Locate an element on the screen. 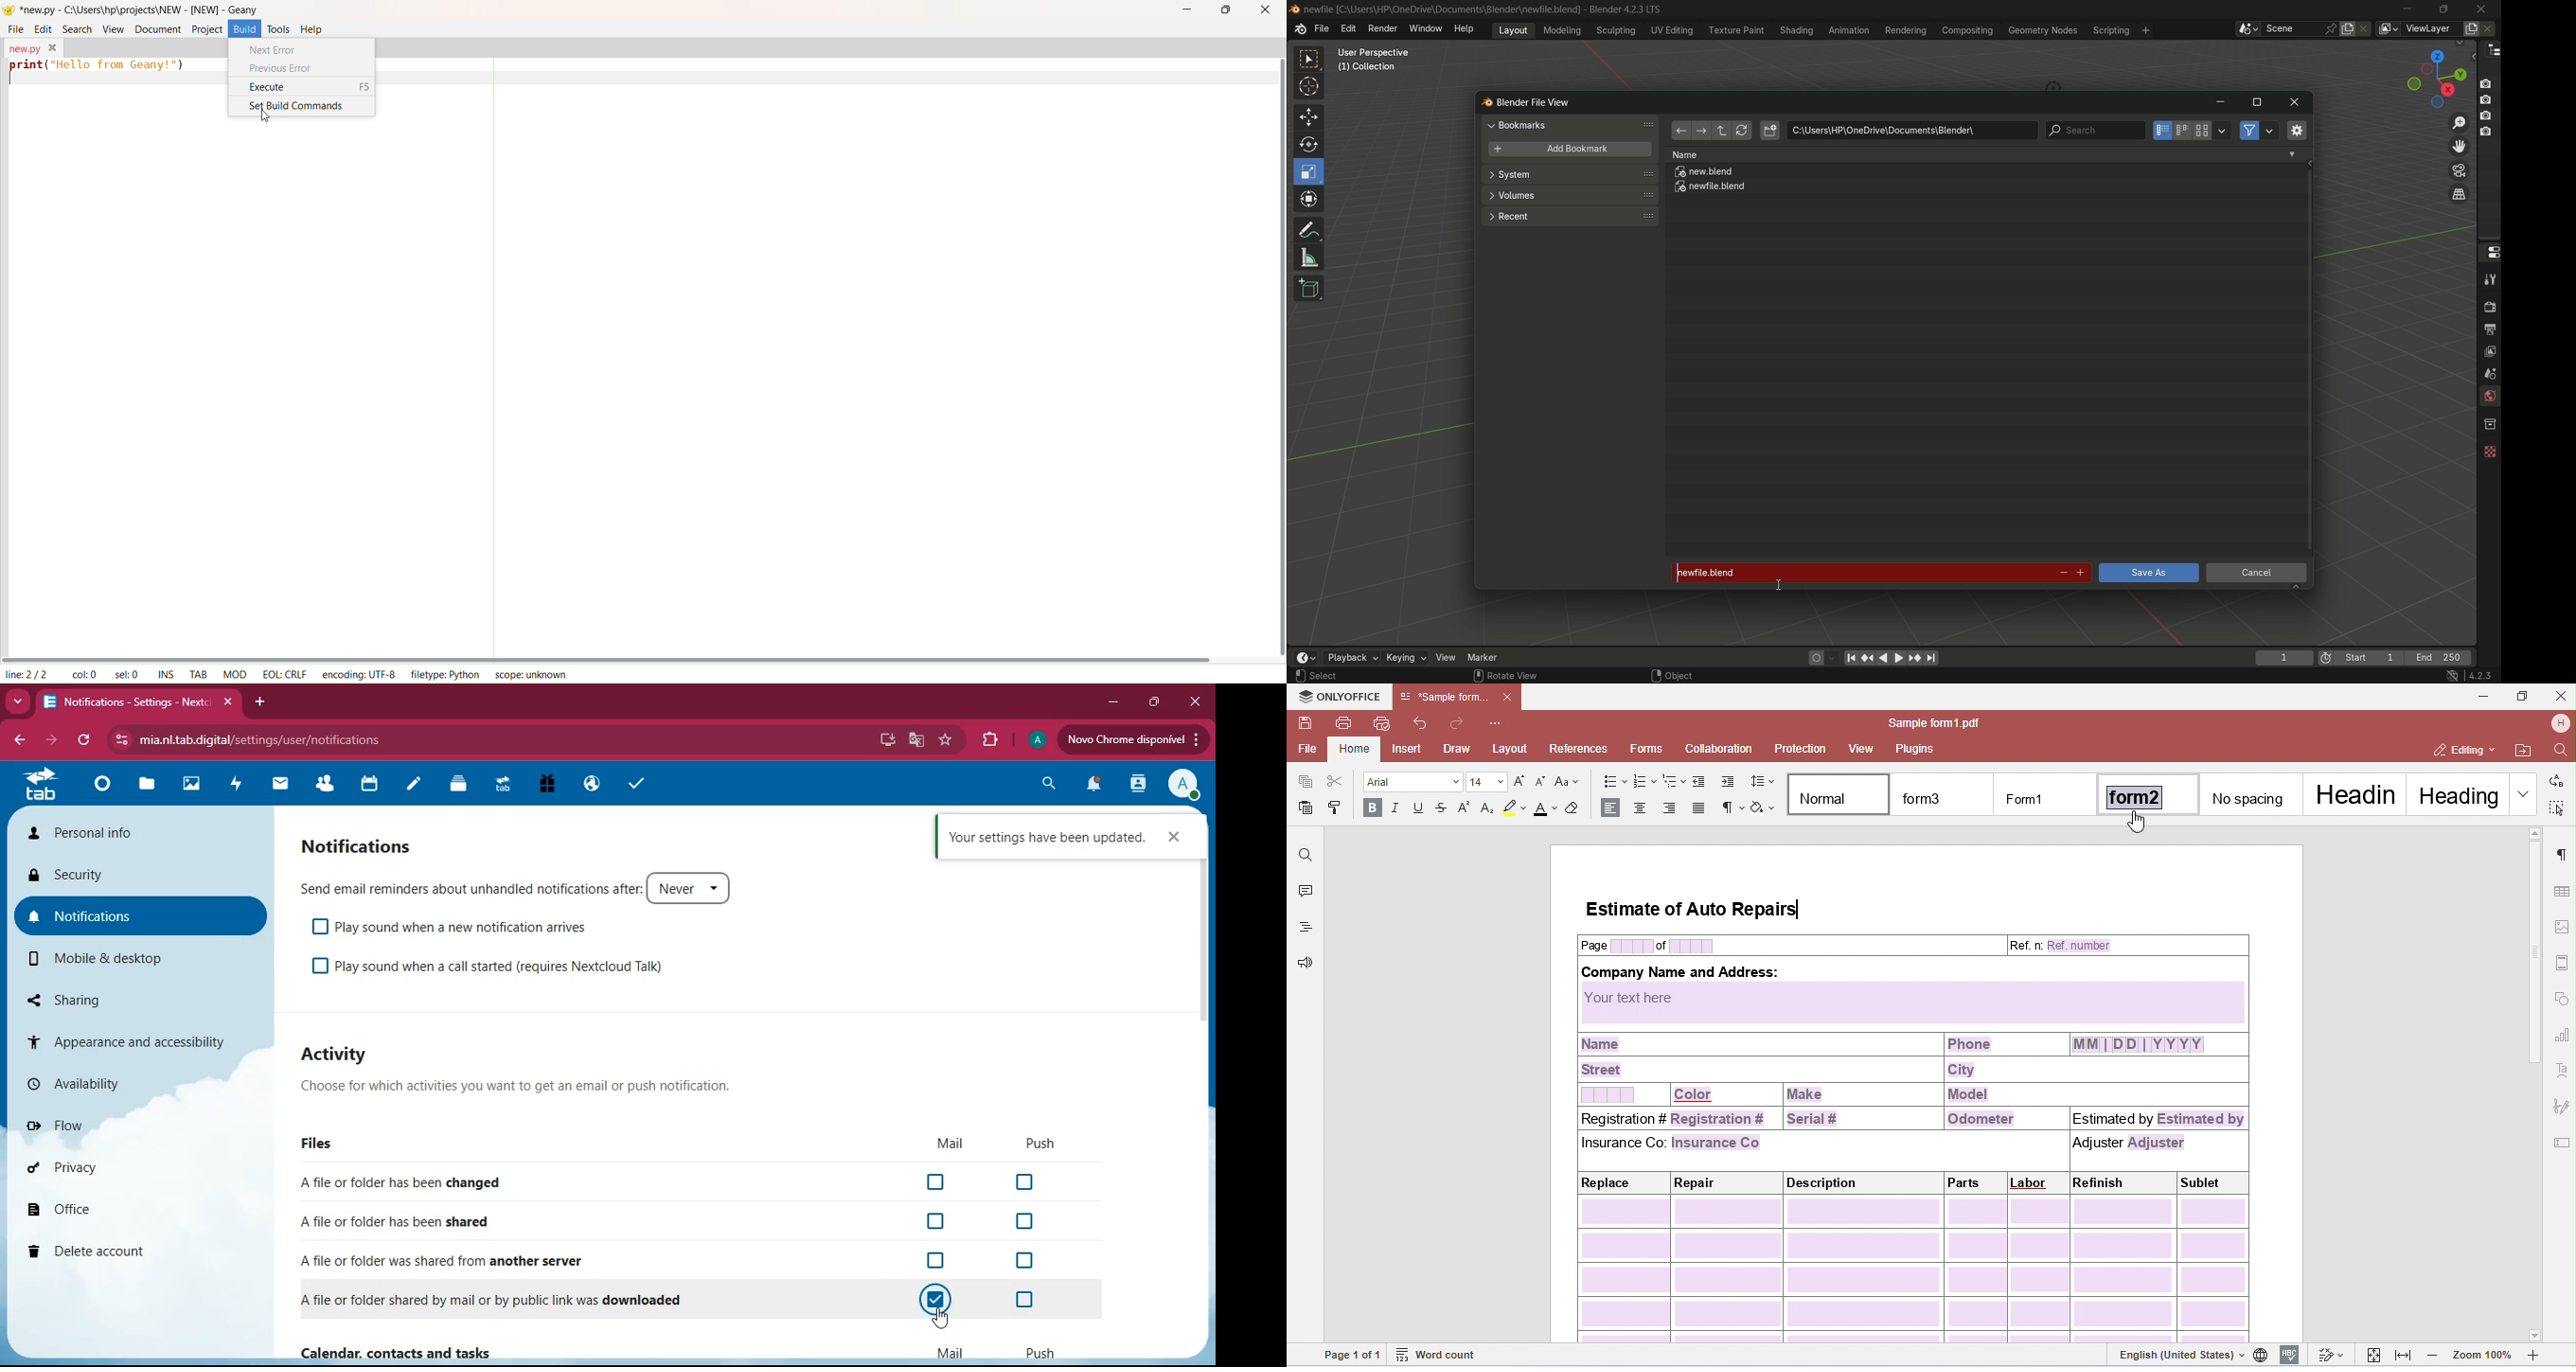 The image size is (2576, 1372). profile is located at coordinates (1185, 782).